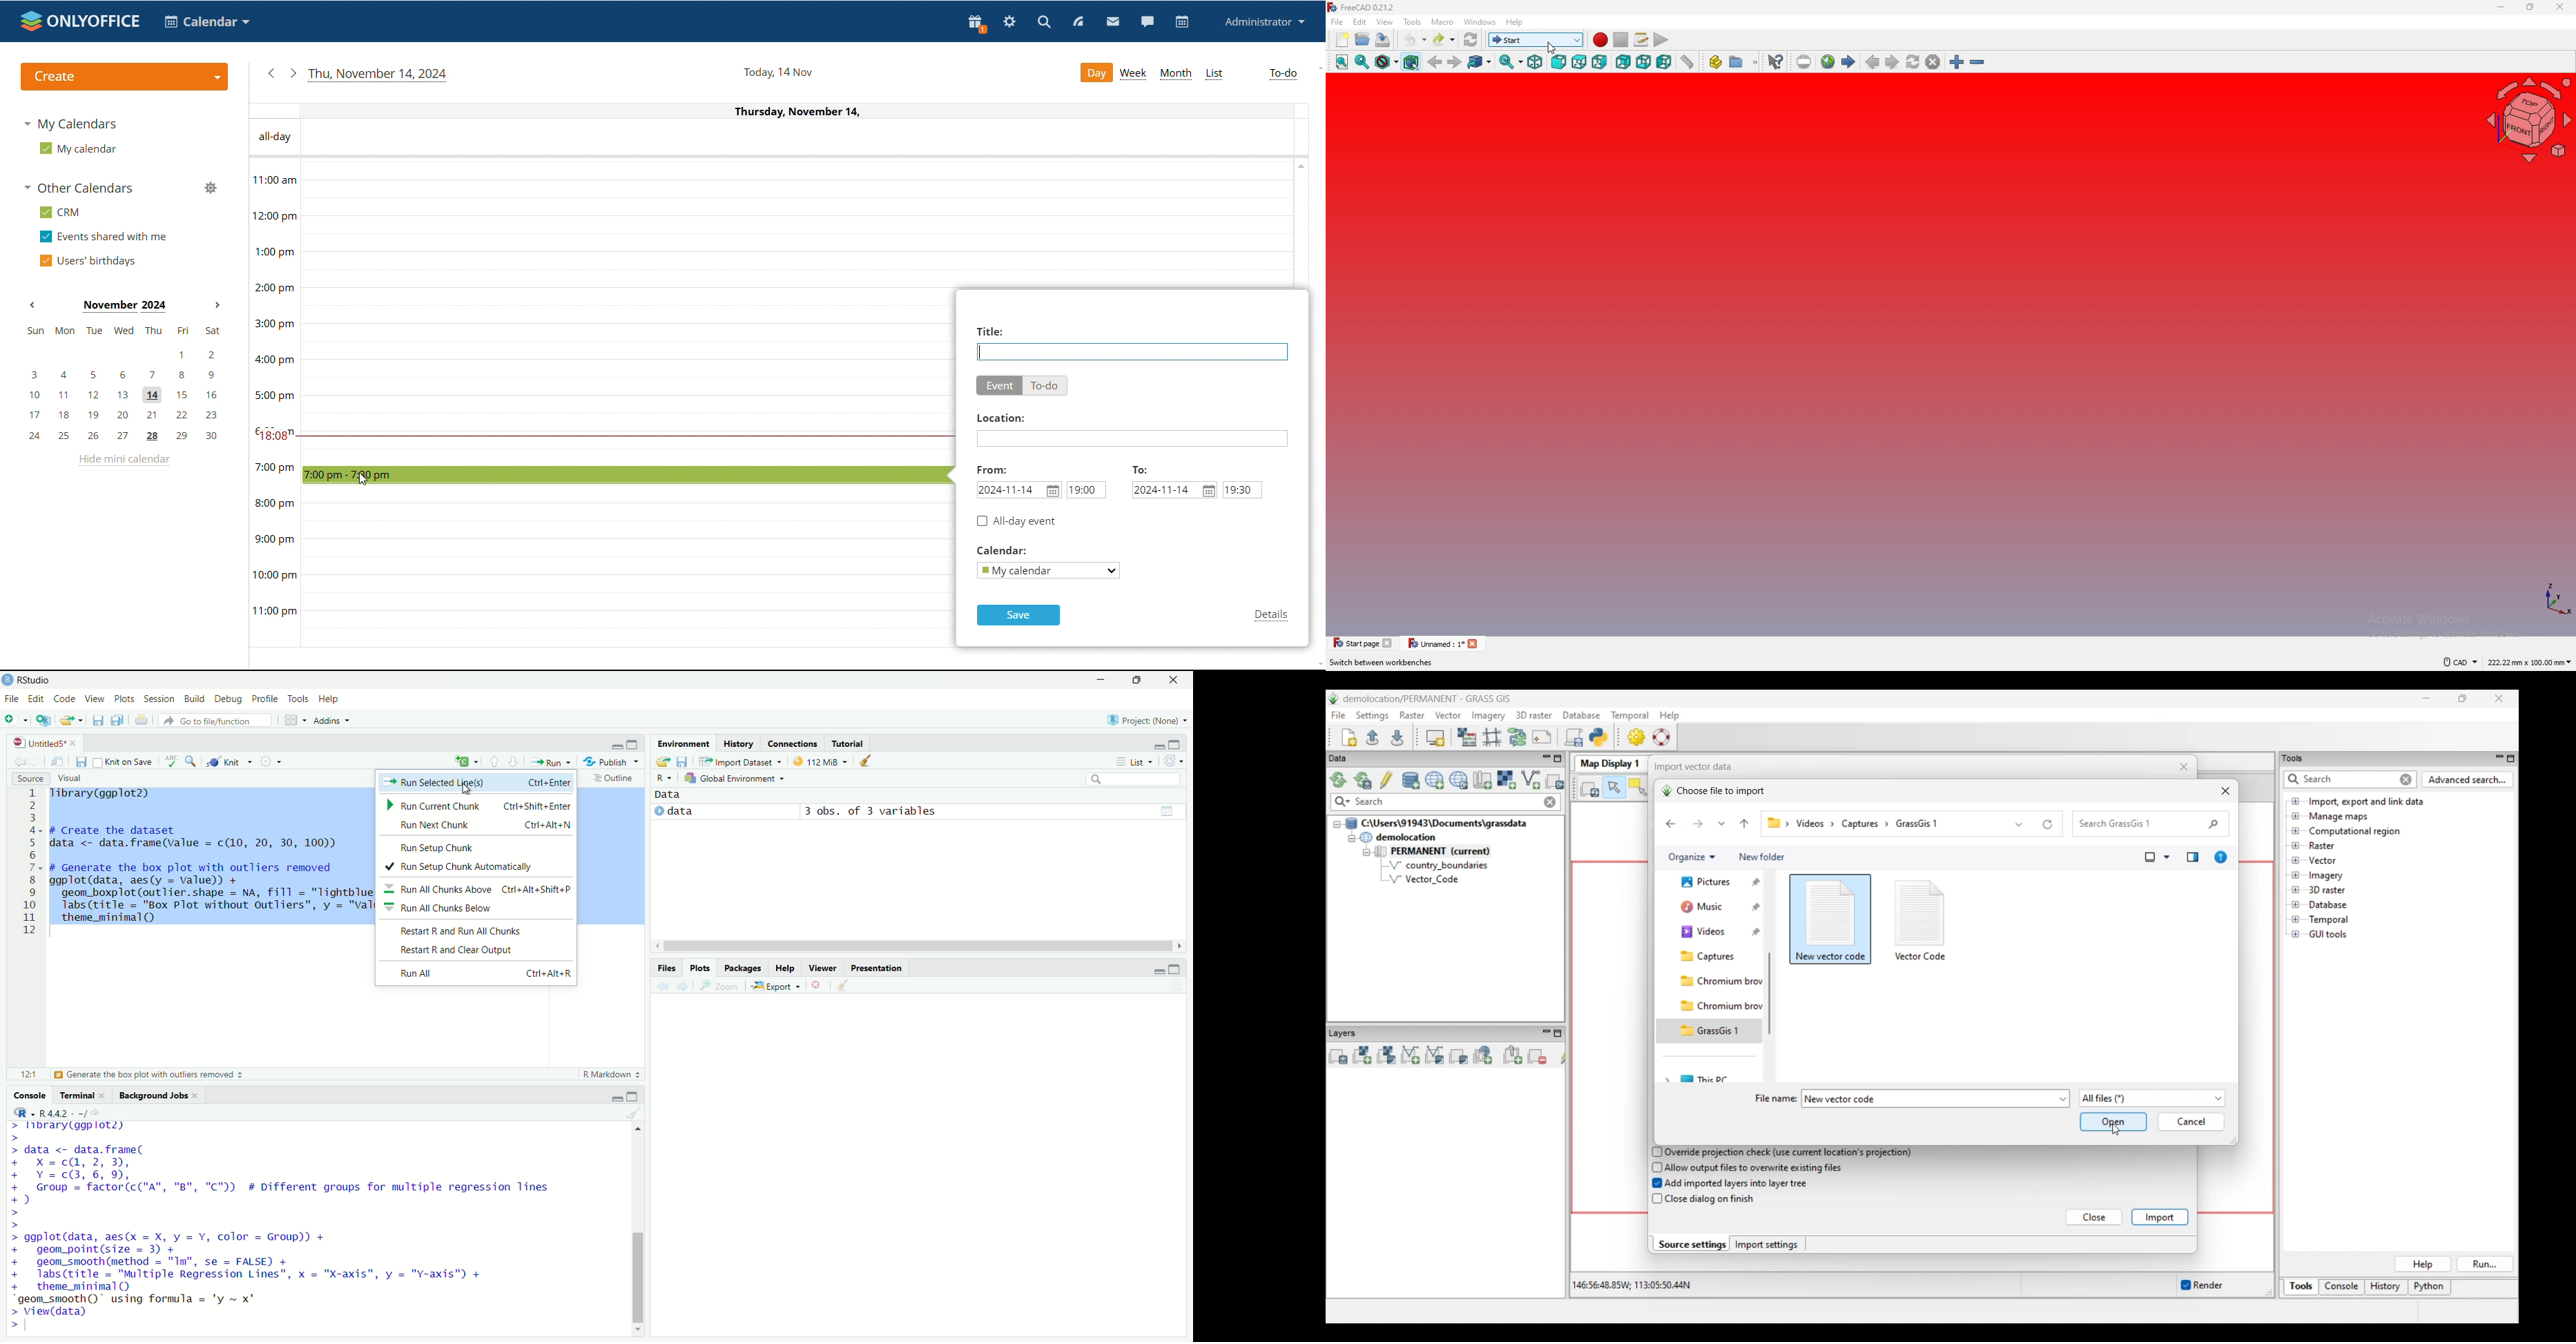  What do you see at coordinates (36, 698) in the screenshot?
I see `Edit` at bounding box center [36, 698].